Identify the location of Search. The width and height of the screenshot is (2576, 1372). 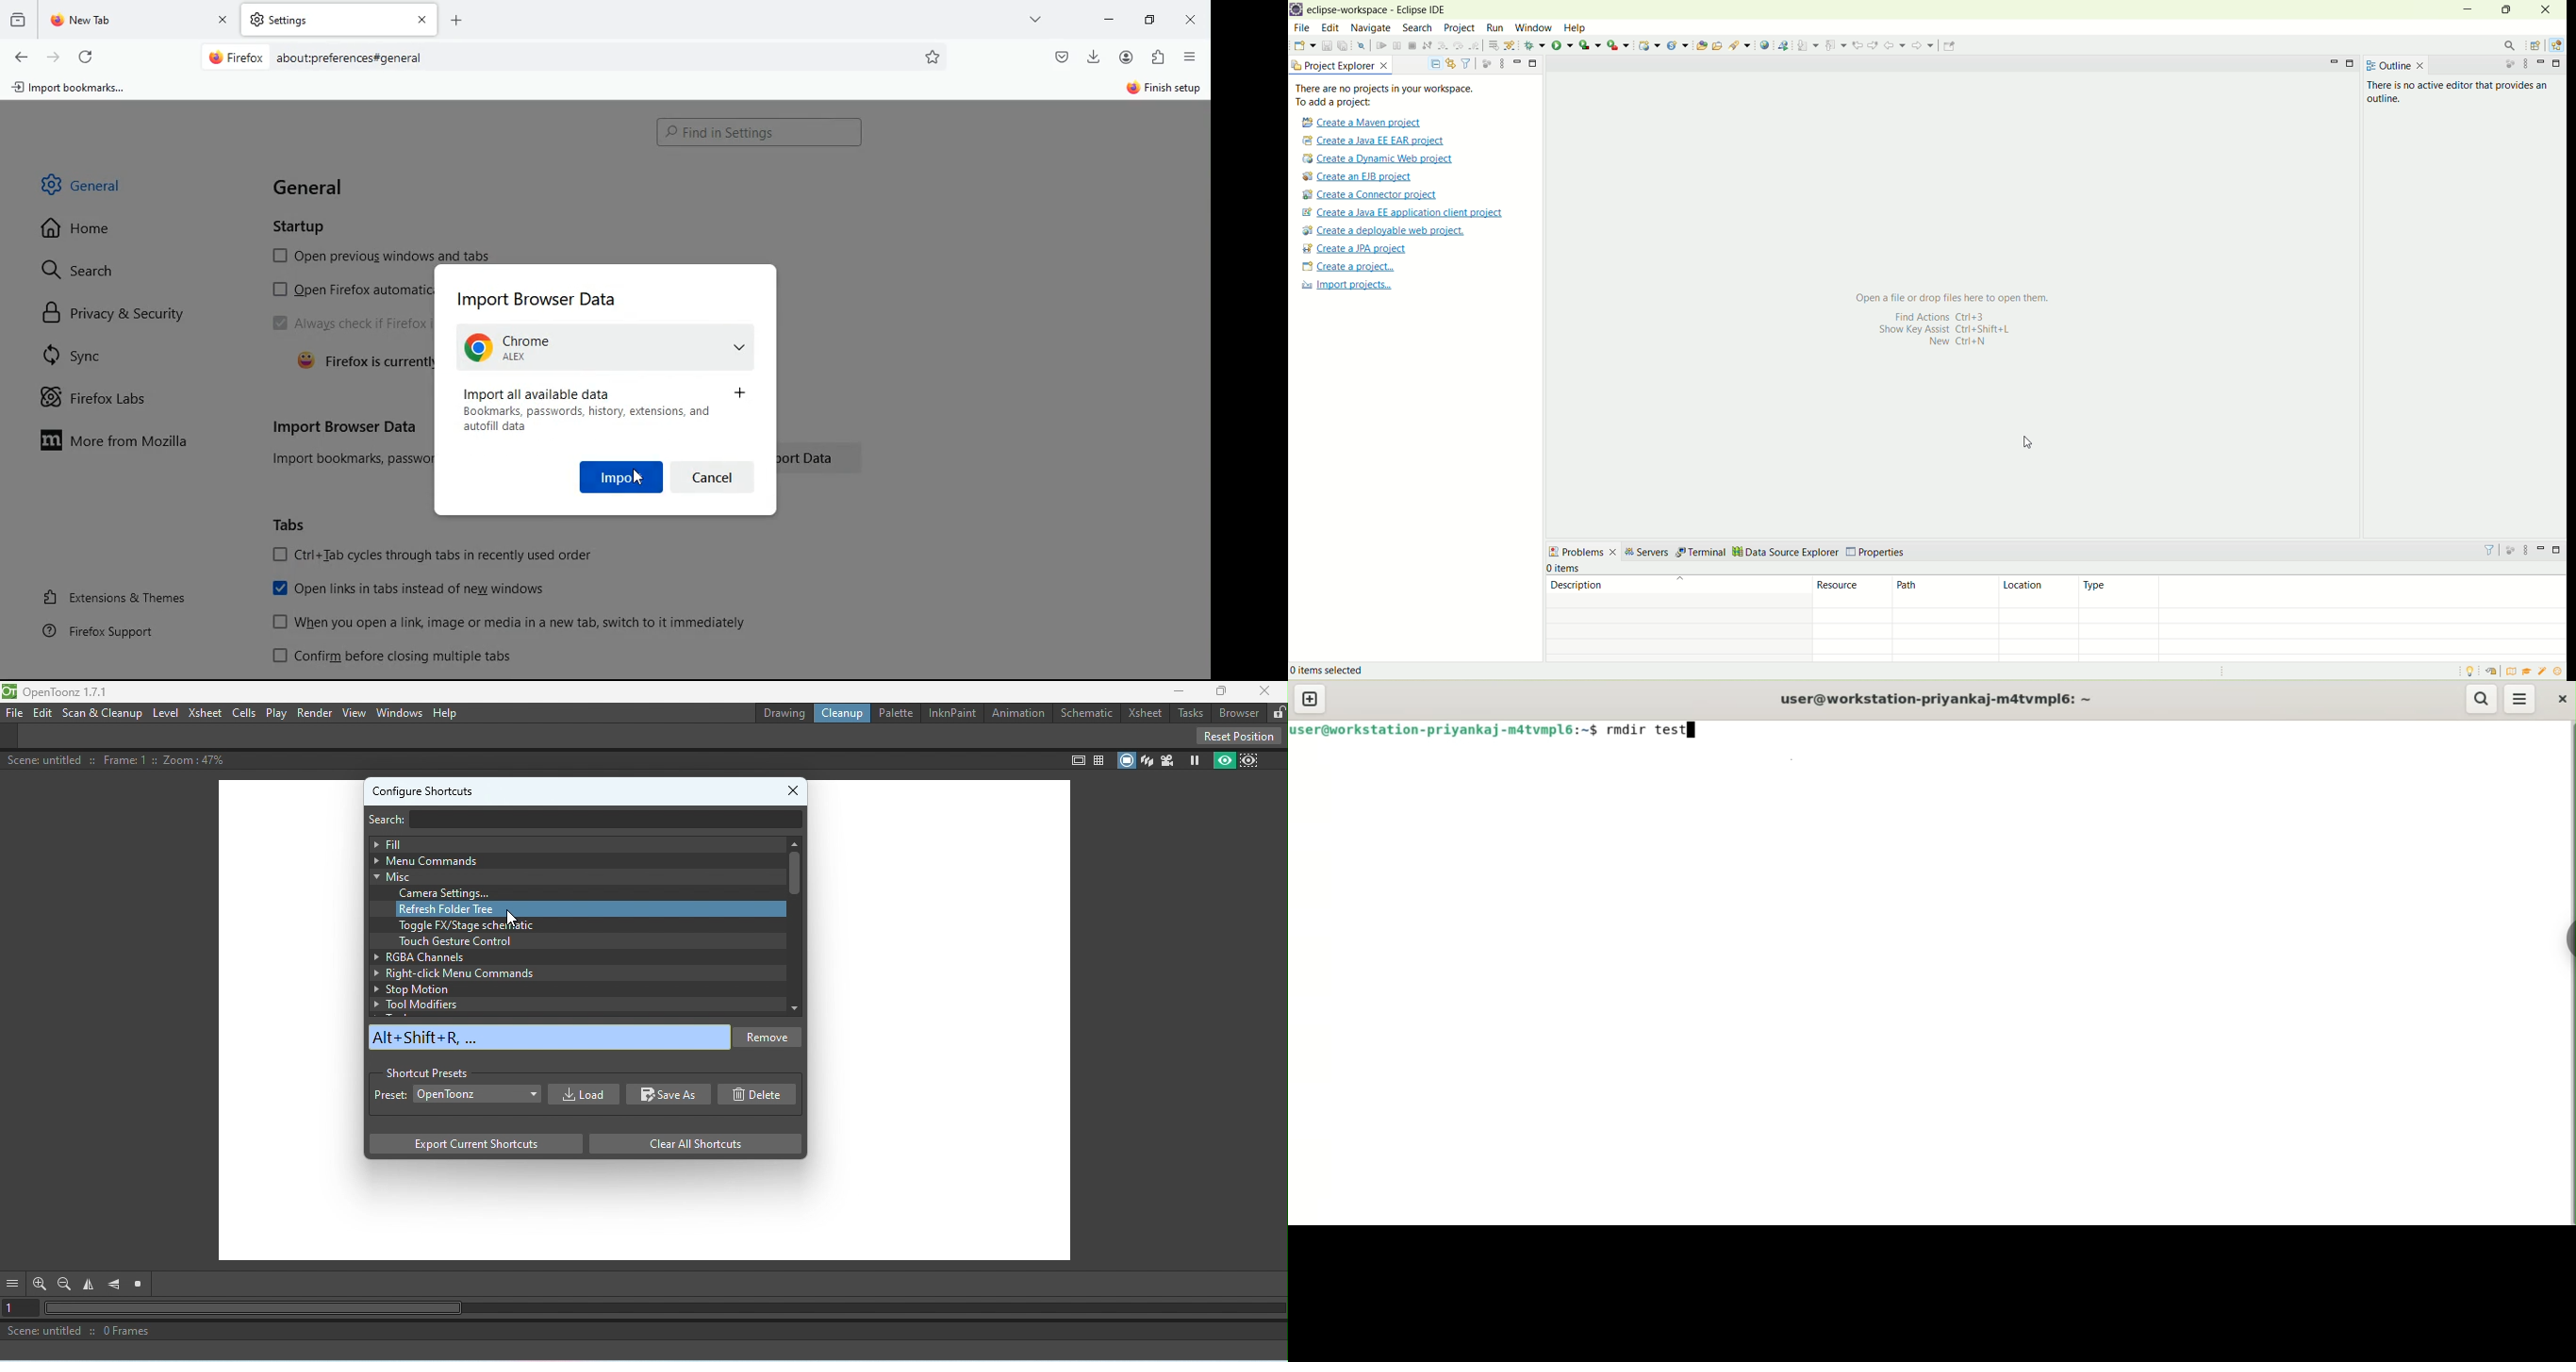
(395, 818).